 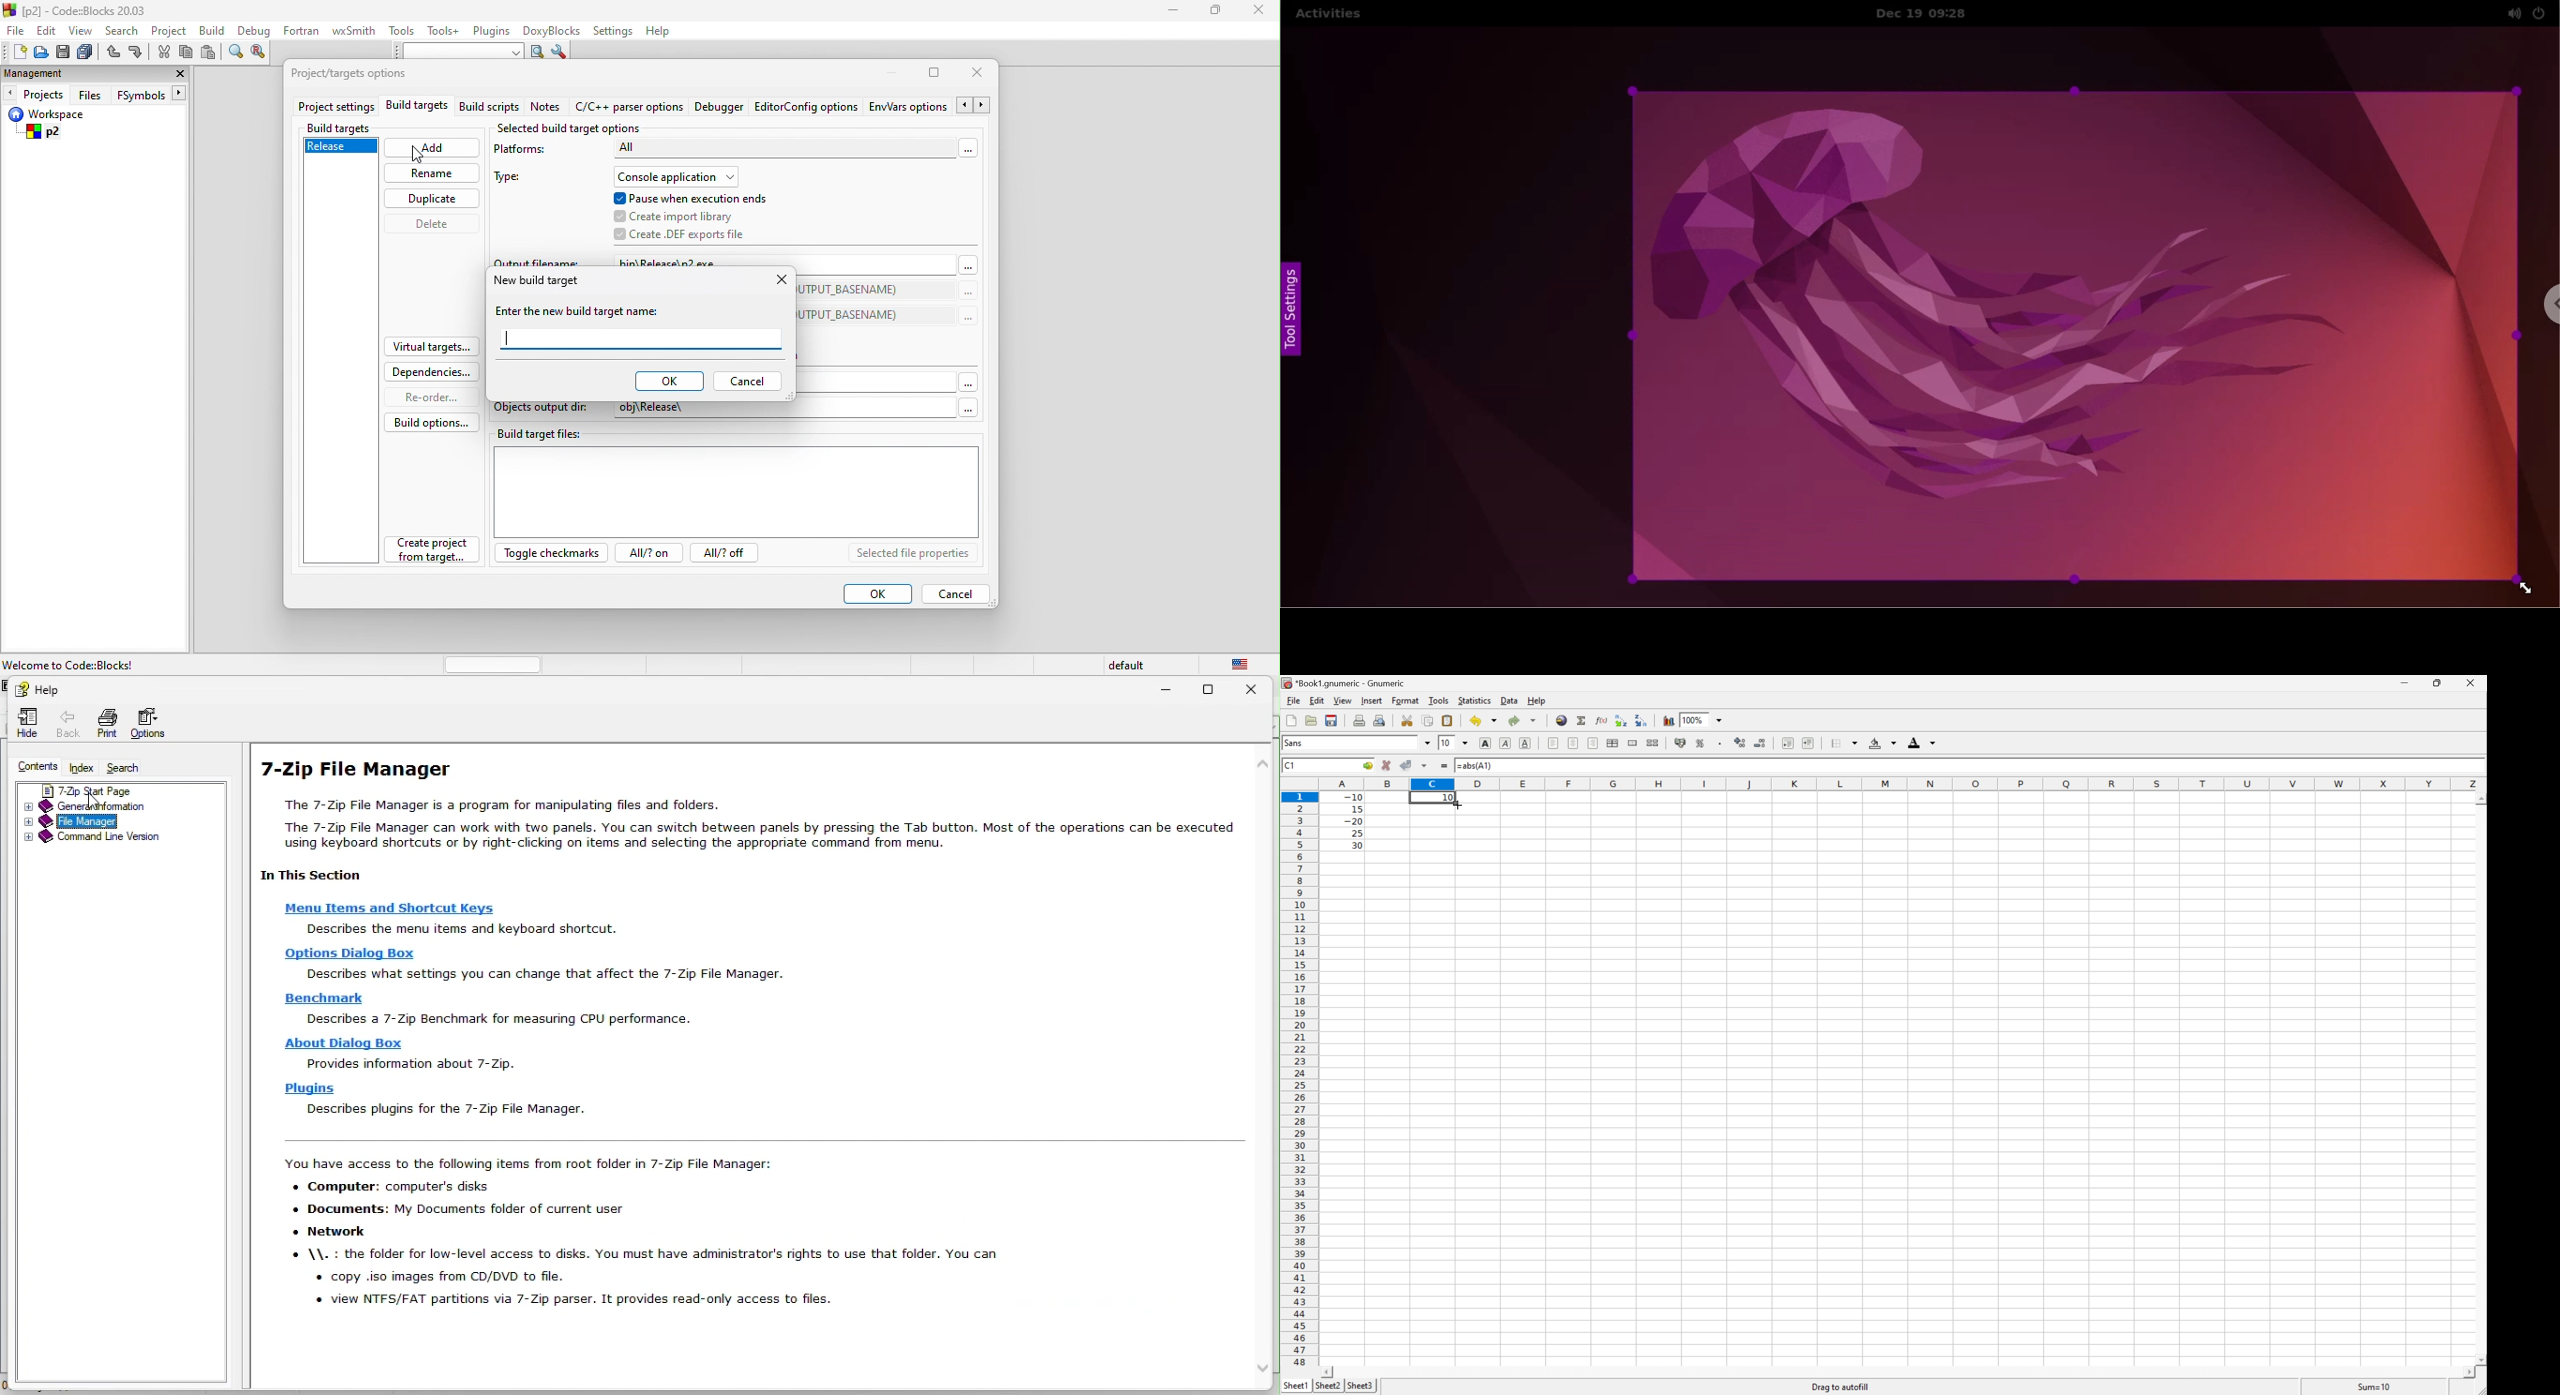 What do you see at coordinates (1553, 742) in the screenshot?
I see `Align left` at bounding box center [1553, 742].